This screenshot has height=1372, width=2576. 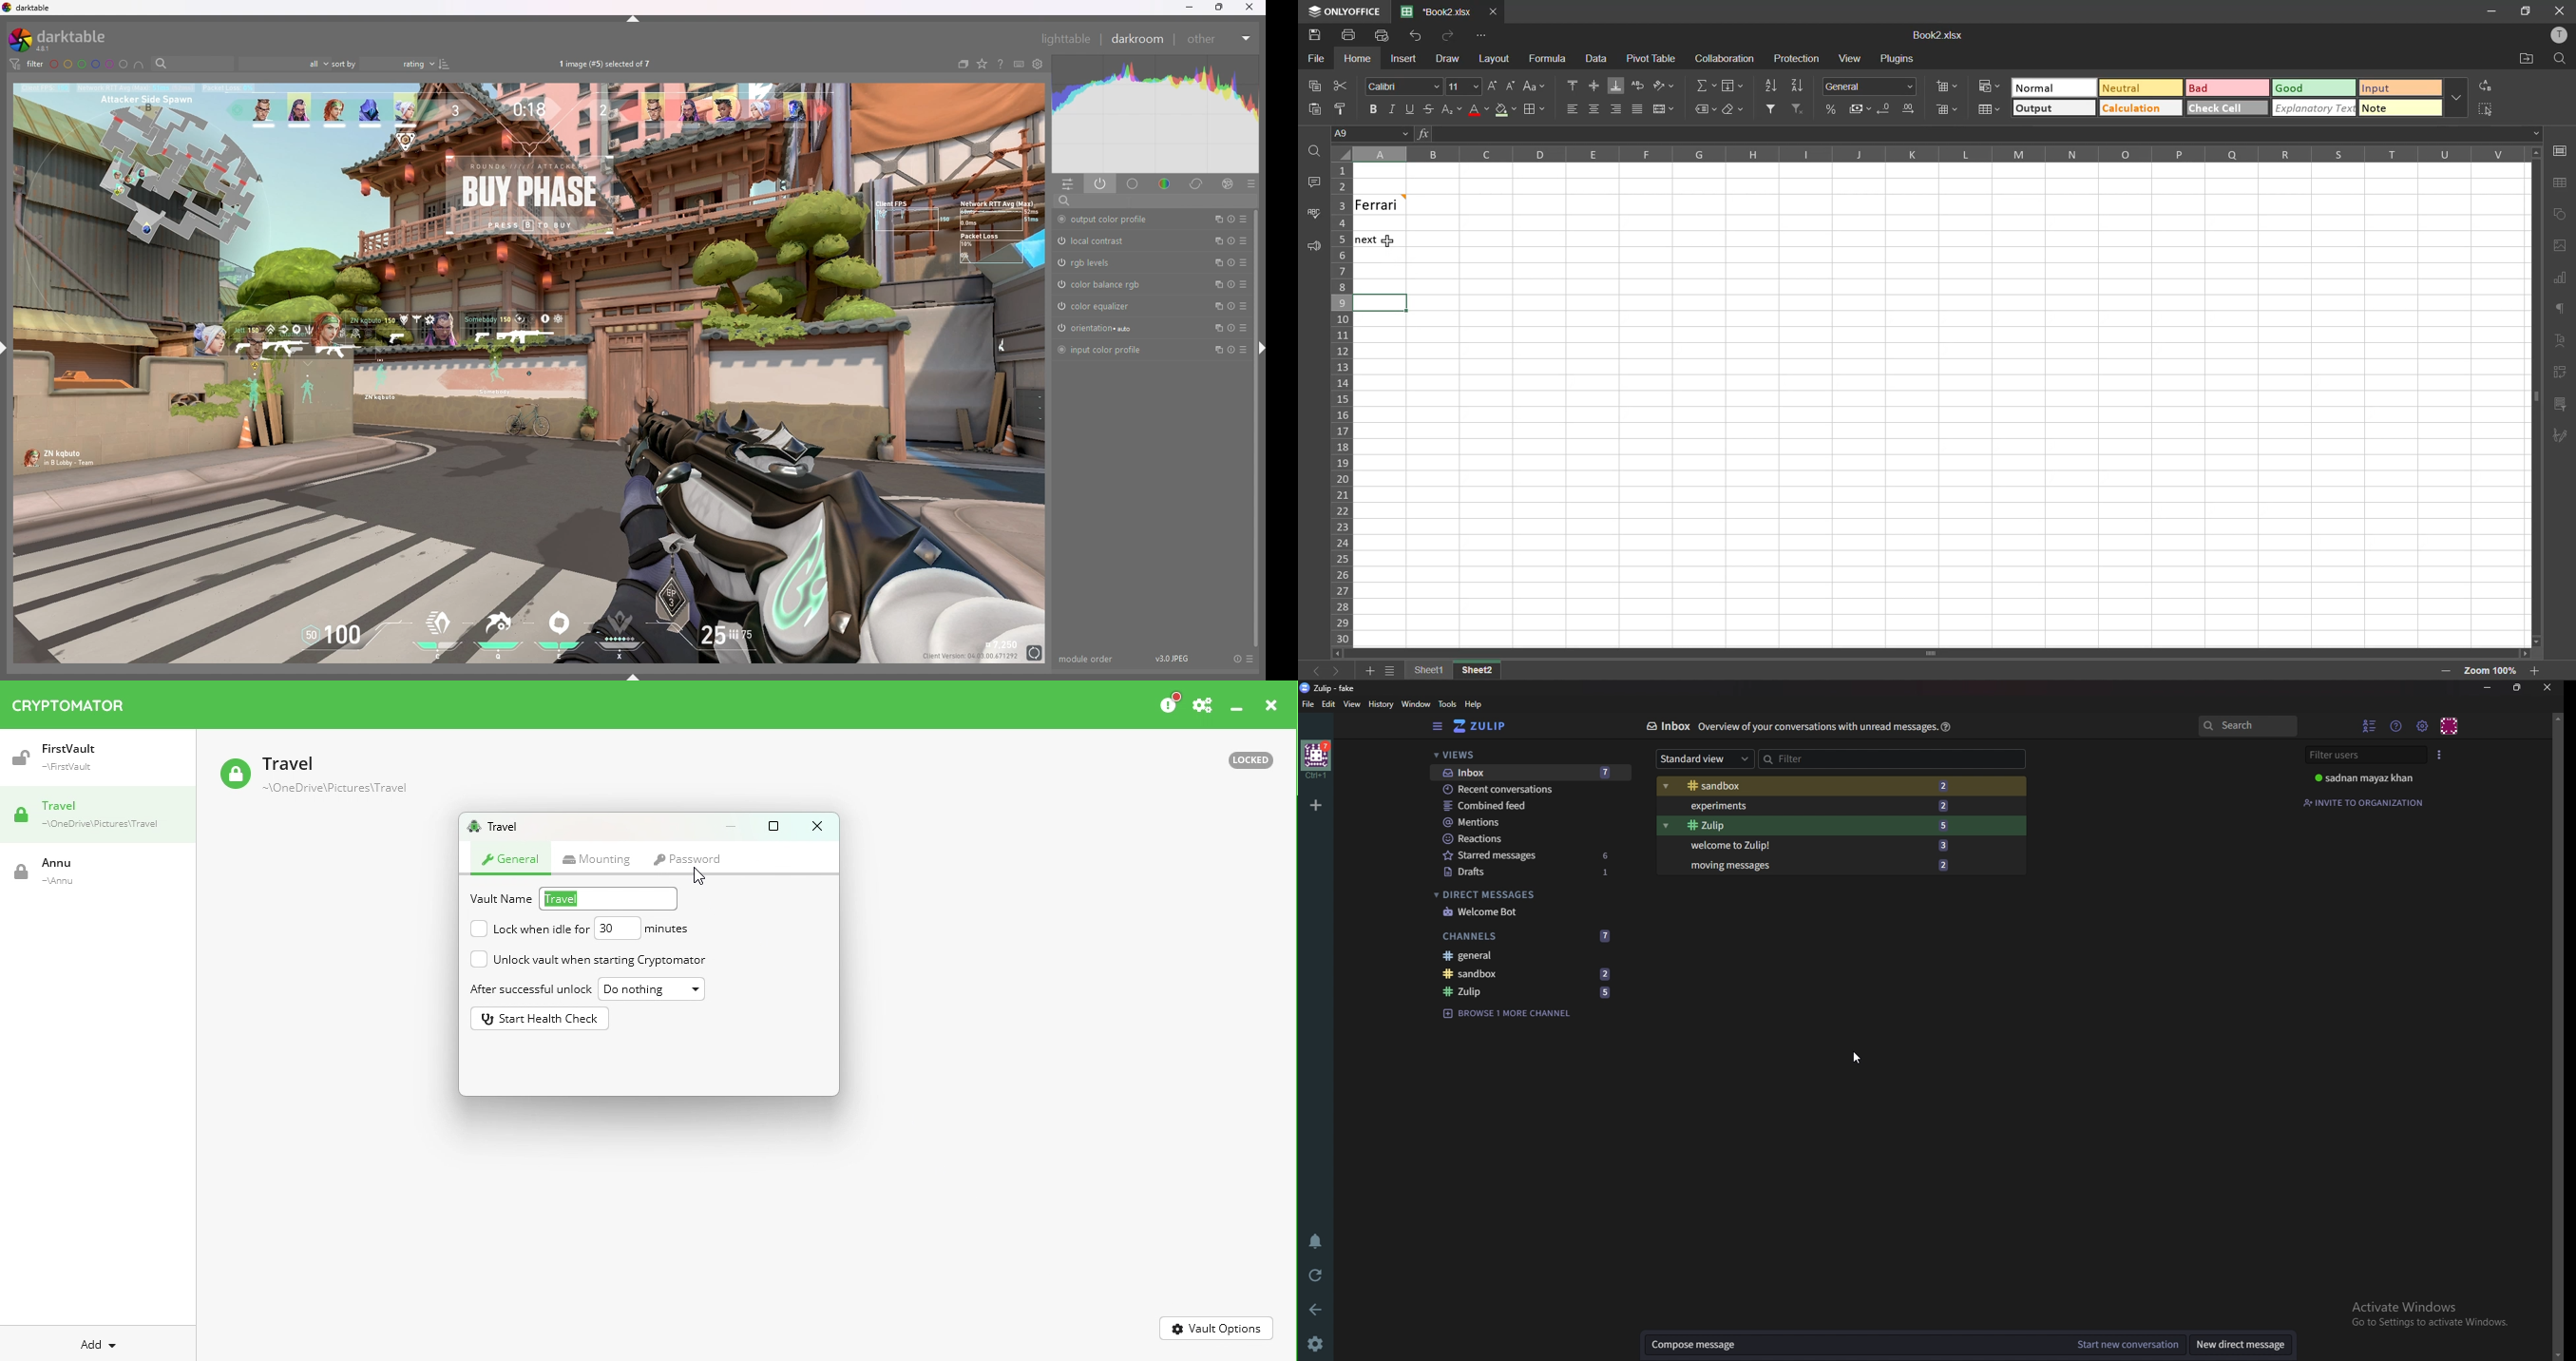 What do you see at coordinates (2437, 754) in the screenshot?
I see `User list style` at bounding box center [2437, 754].